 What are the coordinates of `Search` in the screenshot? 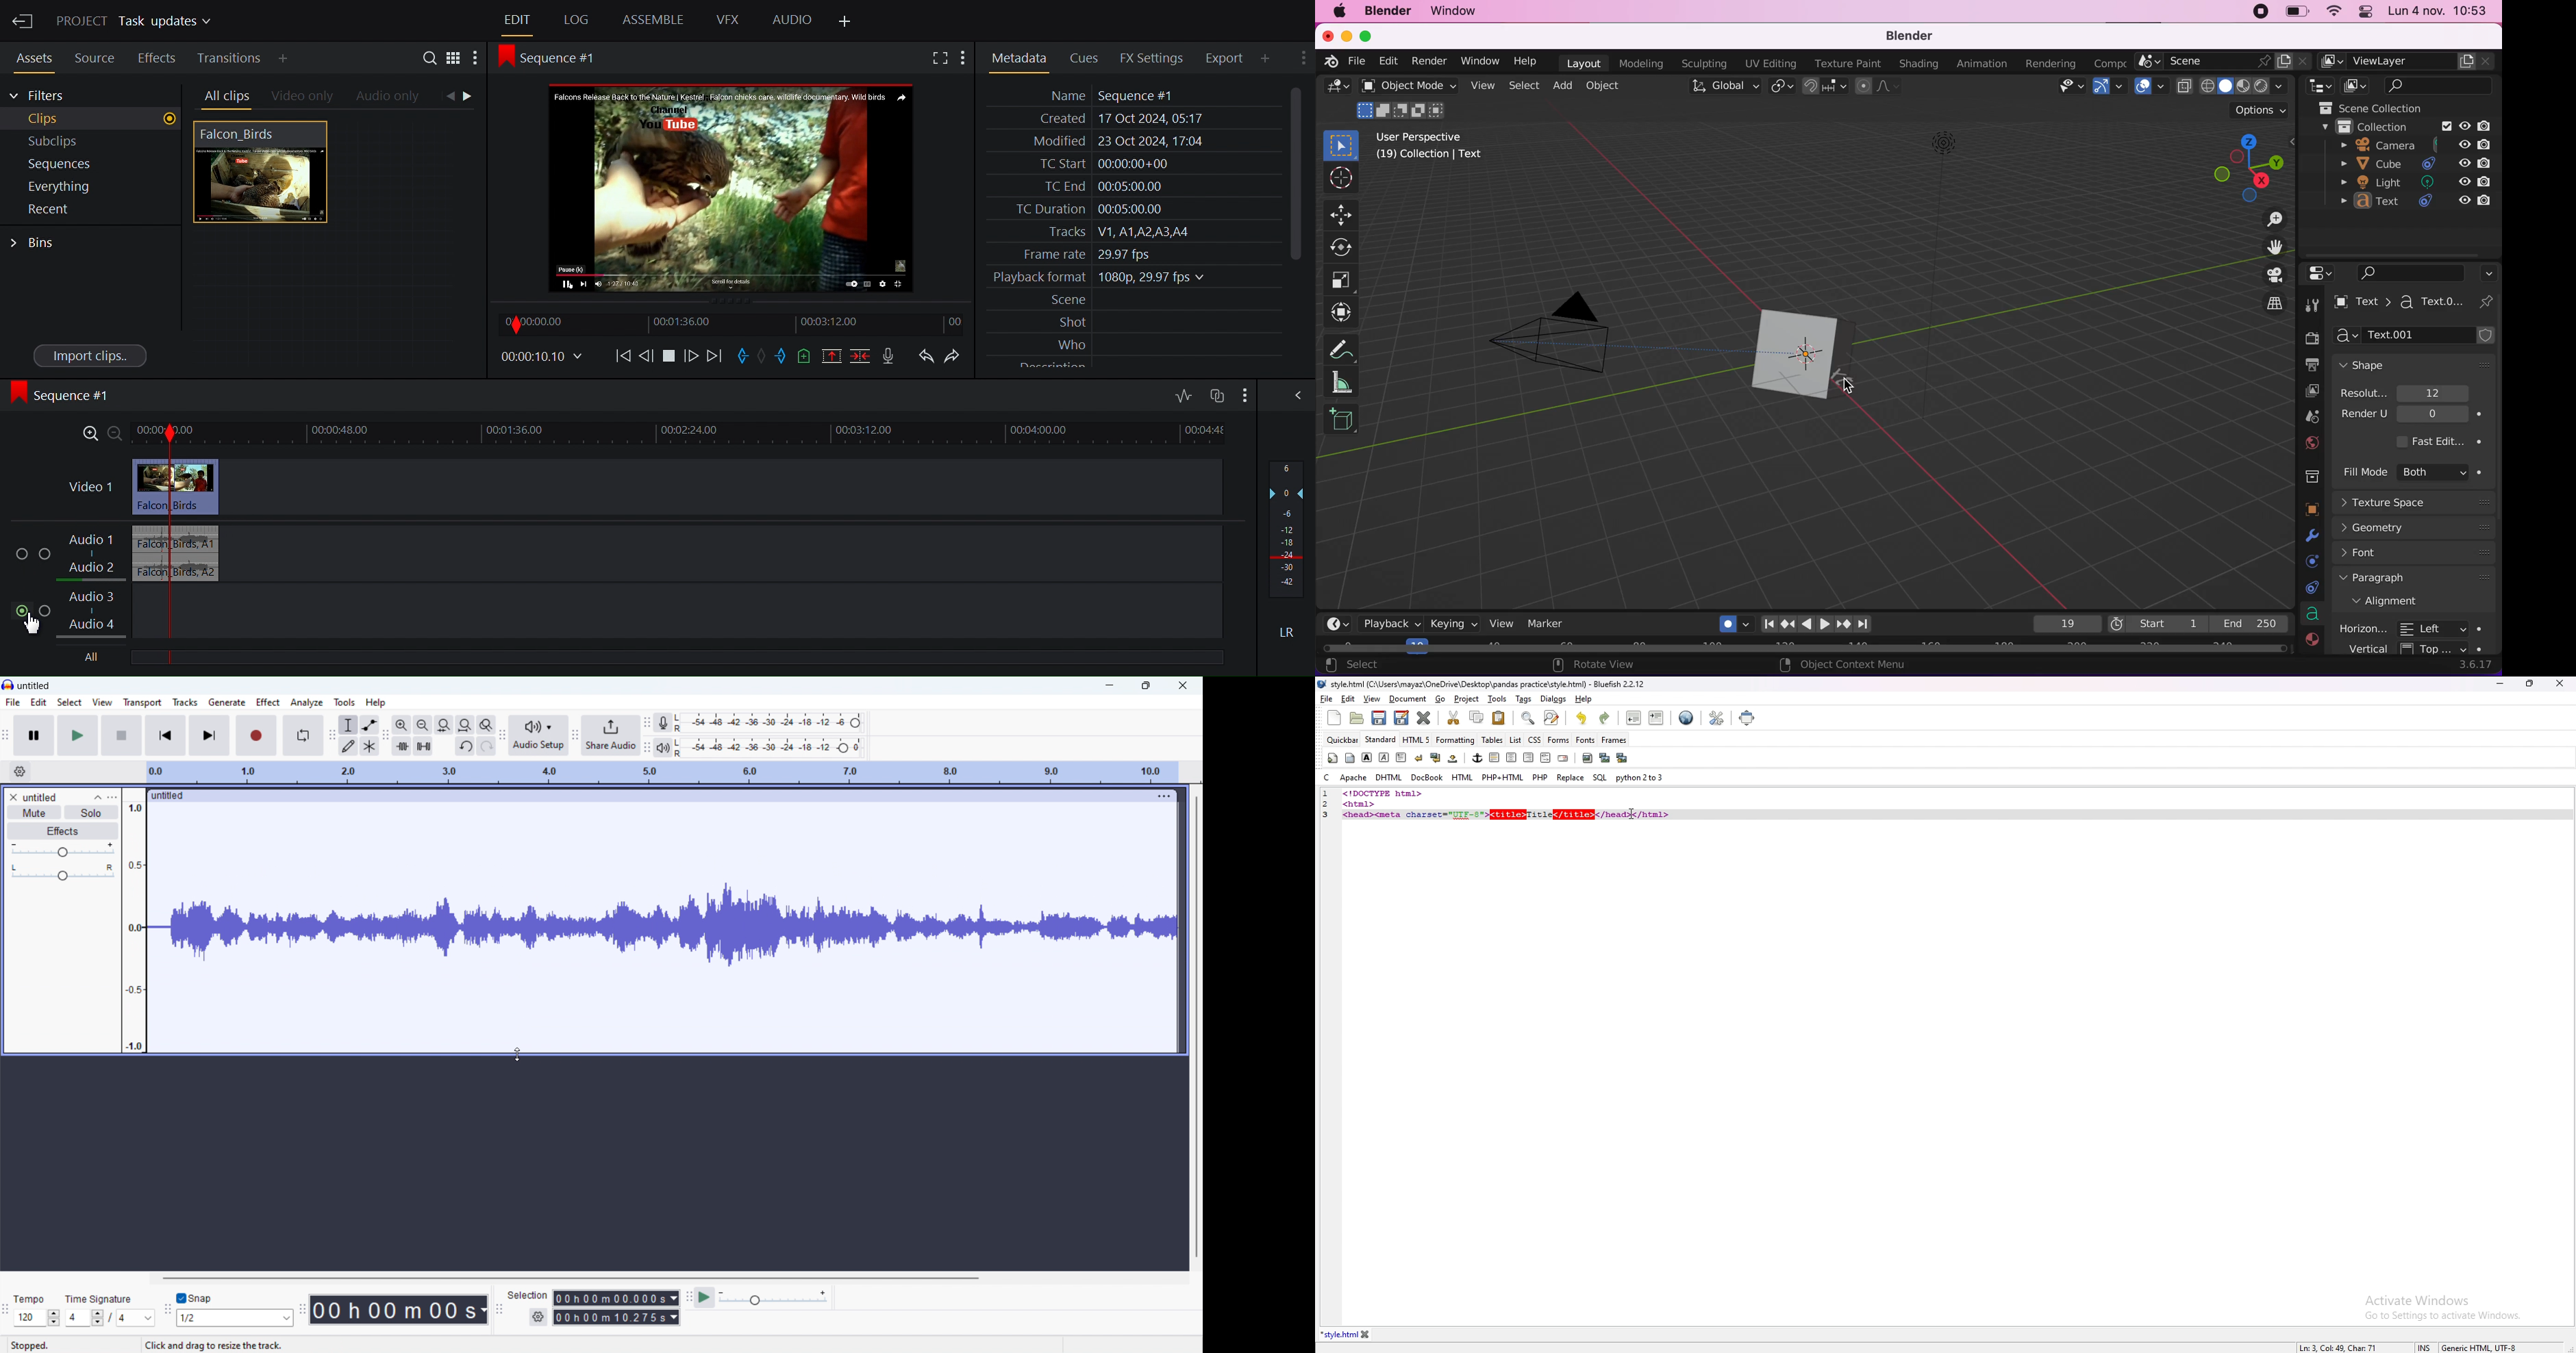 It's located at (432, 60).